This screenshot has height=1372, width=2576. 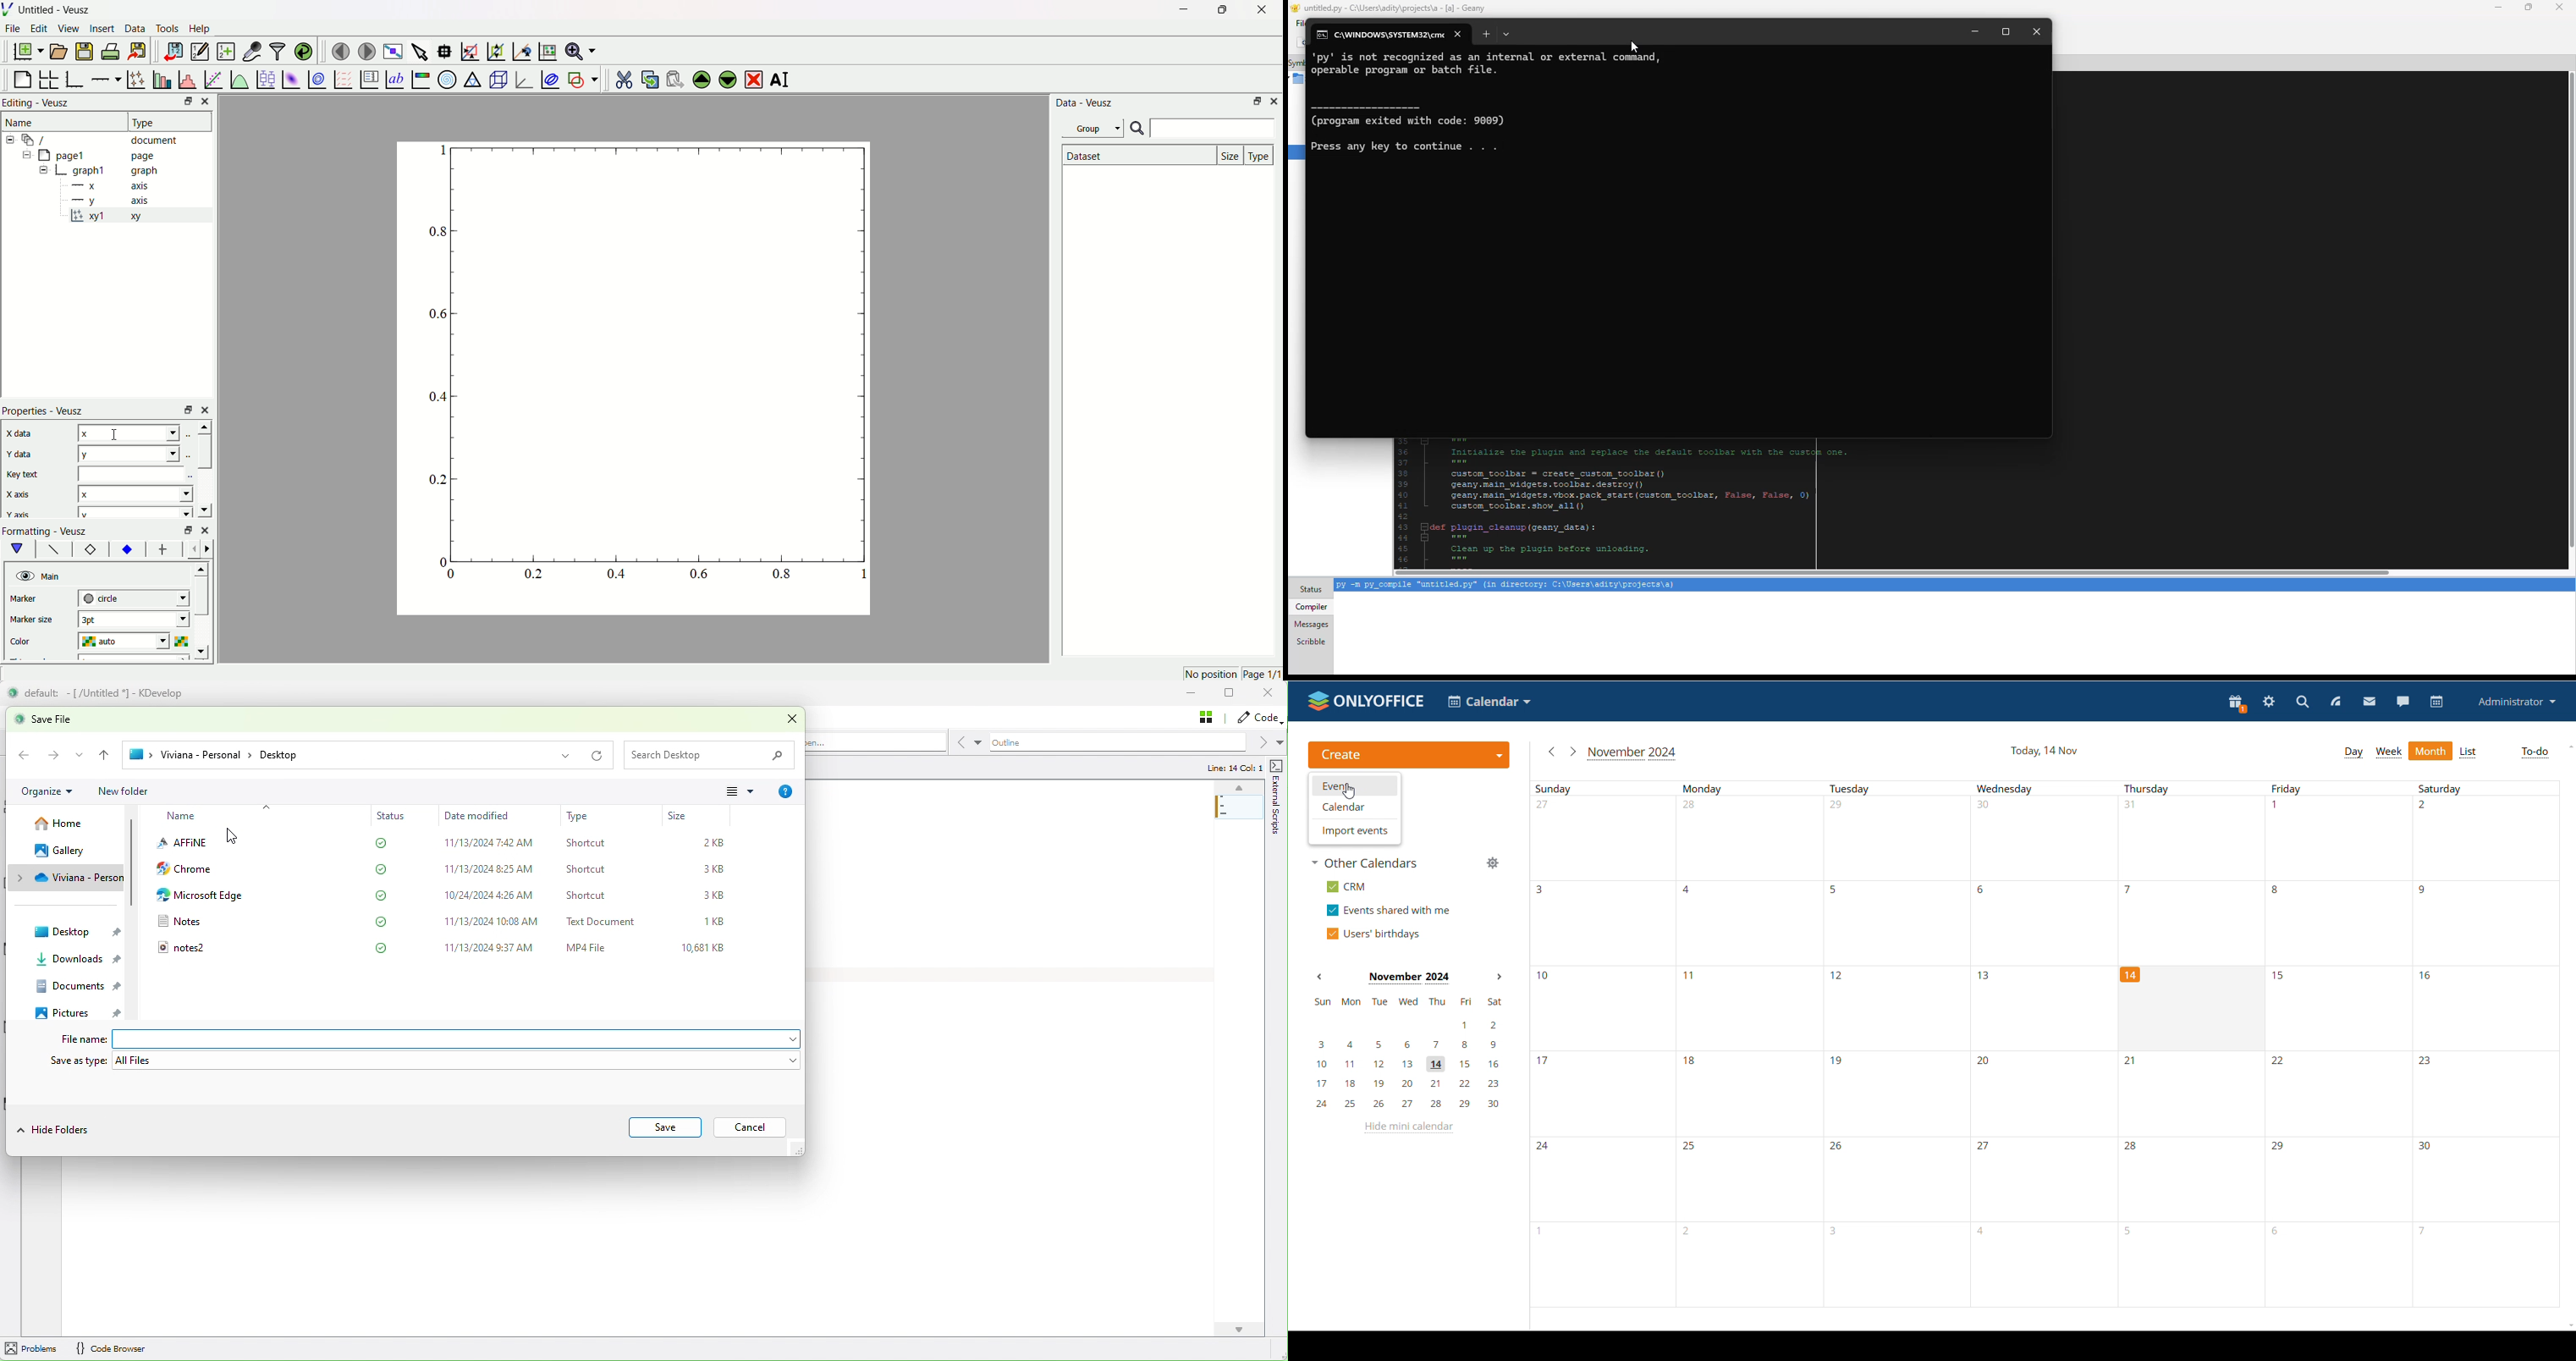 What do you see at coordinates (14, 30) in the screenshot?
I see `File` at bounding box center [14, 30].